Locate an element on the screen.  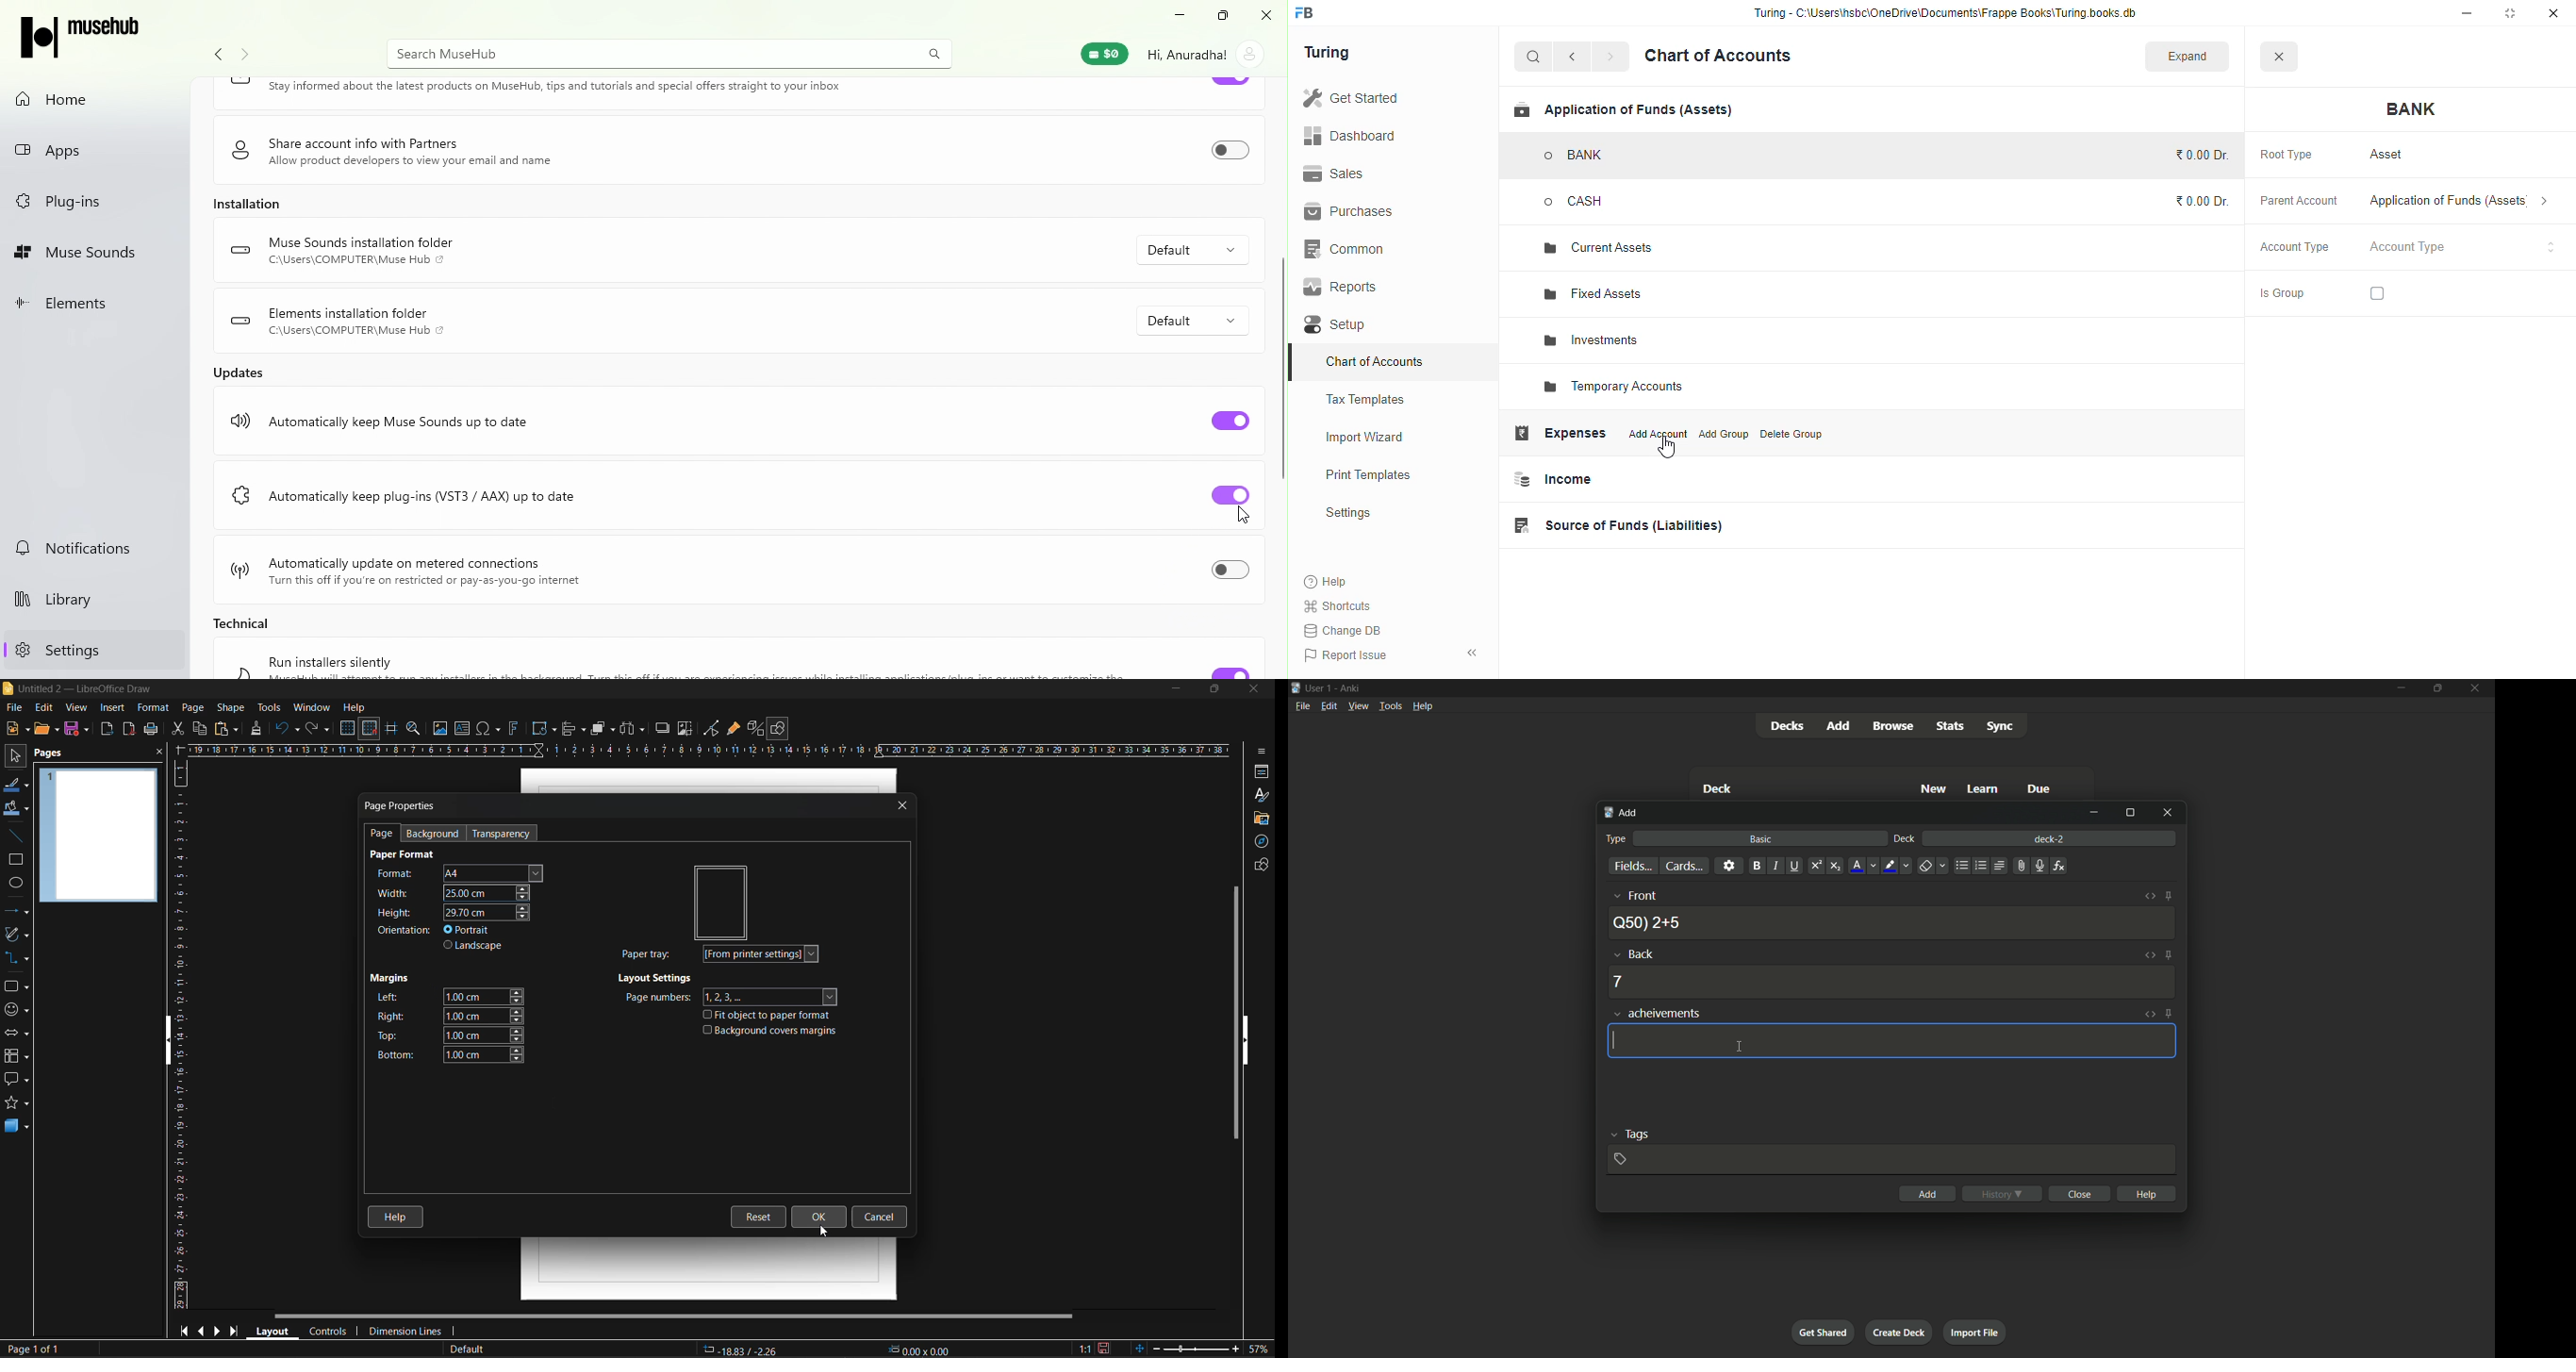
dimension lines is located at coordinates (409, 1330).